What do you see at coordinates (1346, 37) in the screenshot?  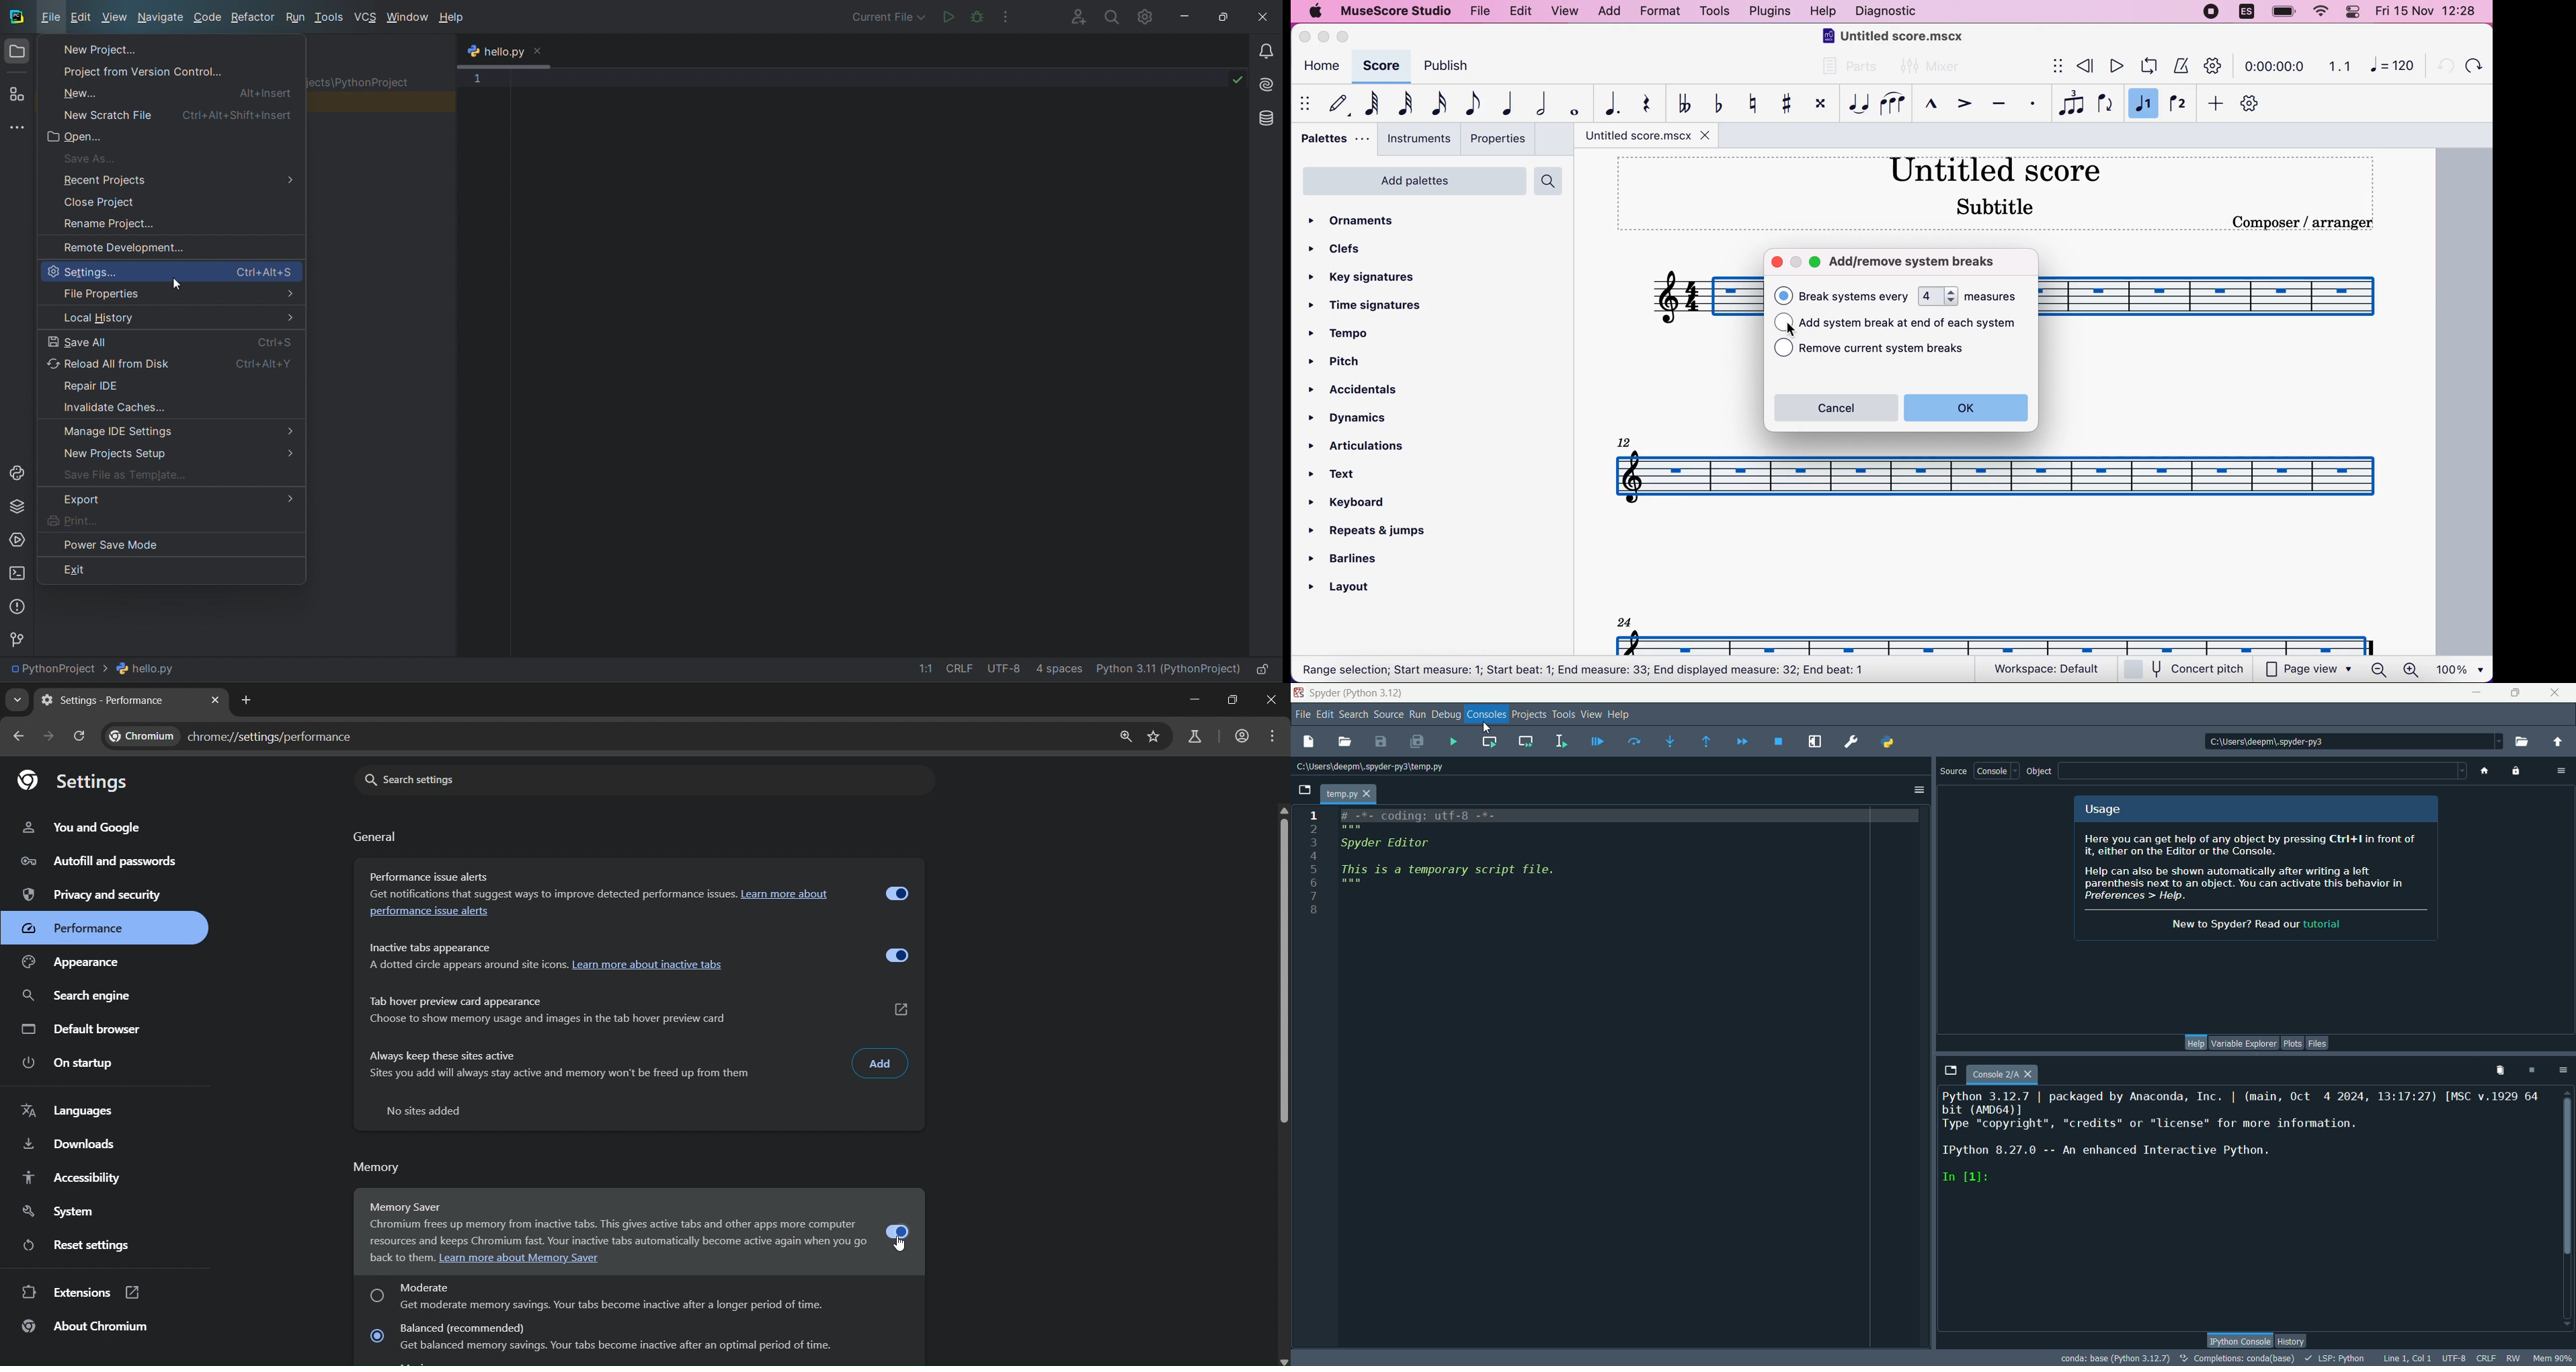 I see `maximize` at bounding box center [1346, 37].